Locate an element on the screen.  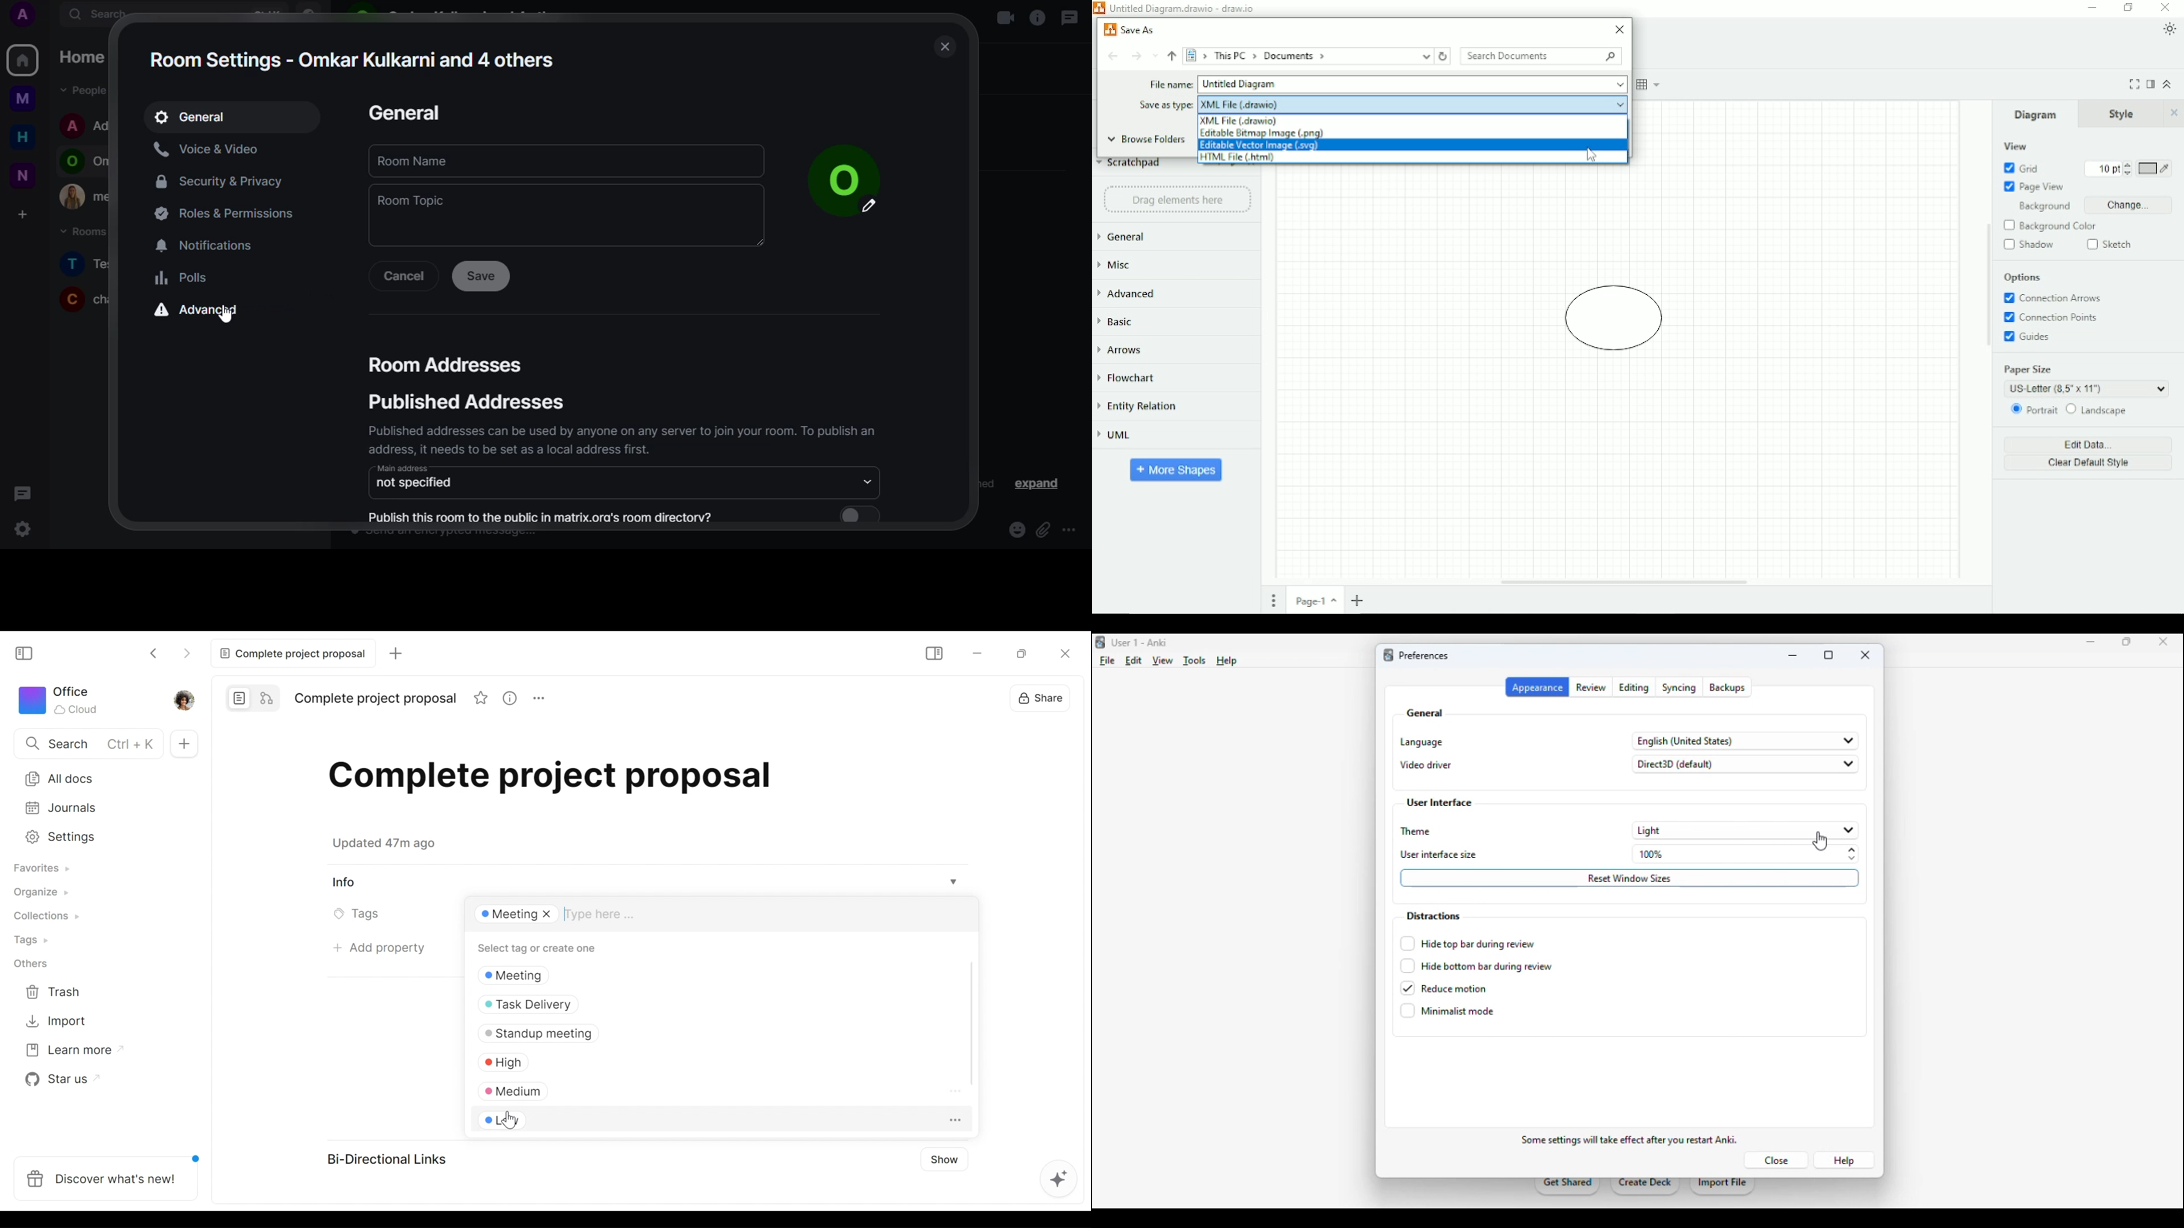
Star us is located at coordinates (60, 1081).